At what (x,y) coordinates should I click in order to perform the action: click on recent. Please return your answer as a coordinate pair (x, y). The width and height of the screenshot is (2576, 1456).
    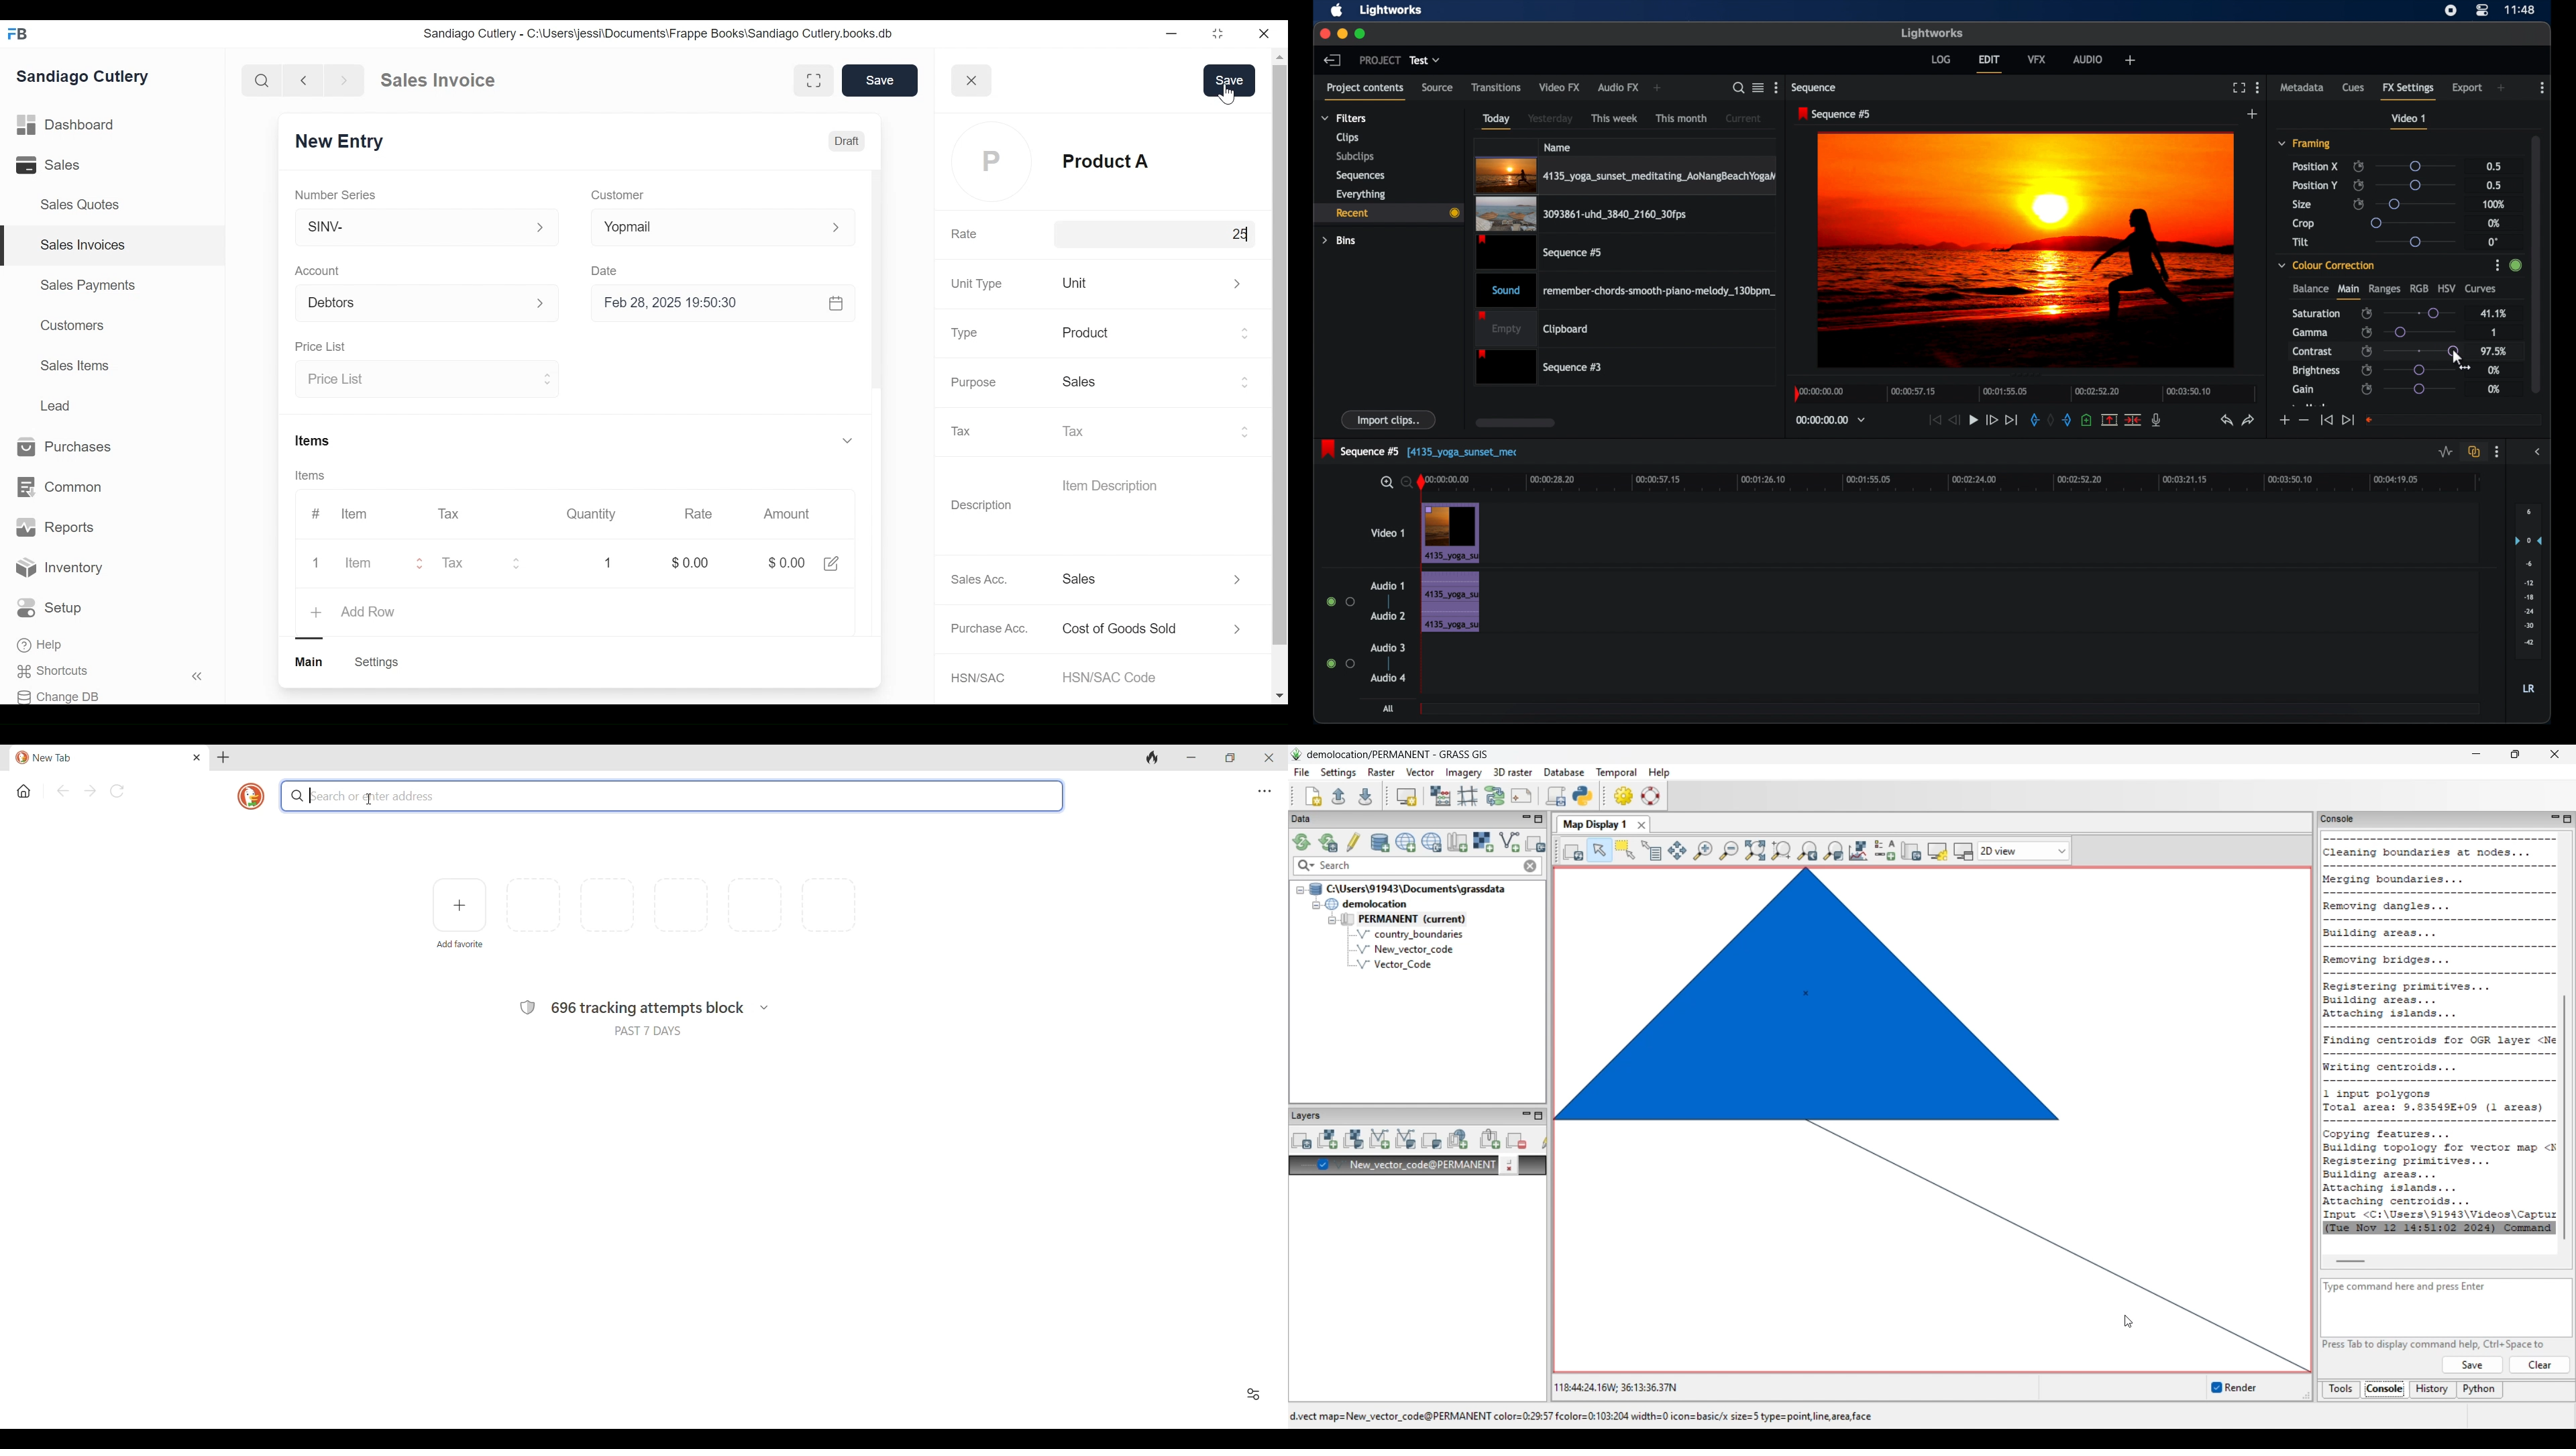
    Looking at the image, I should click on (1388, 213).